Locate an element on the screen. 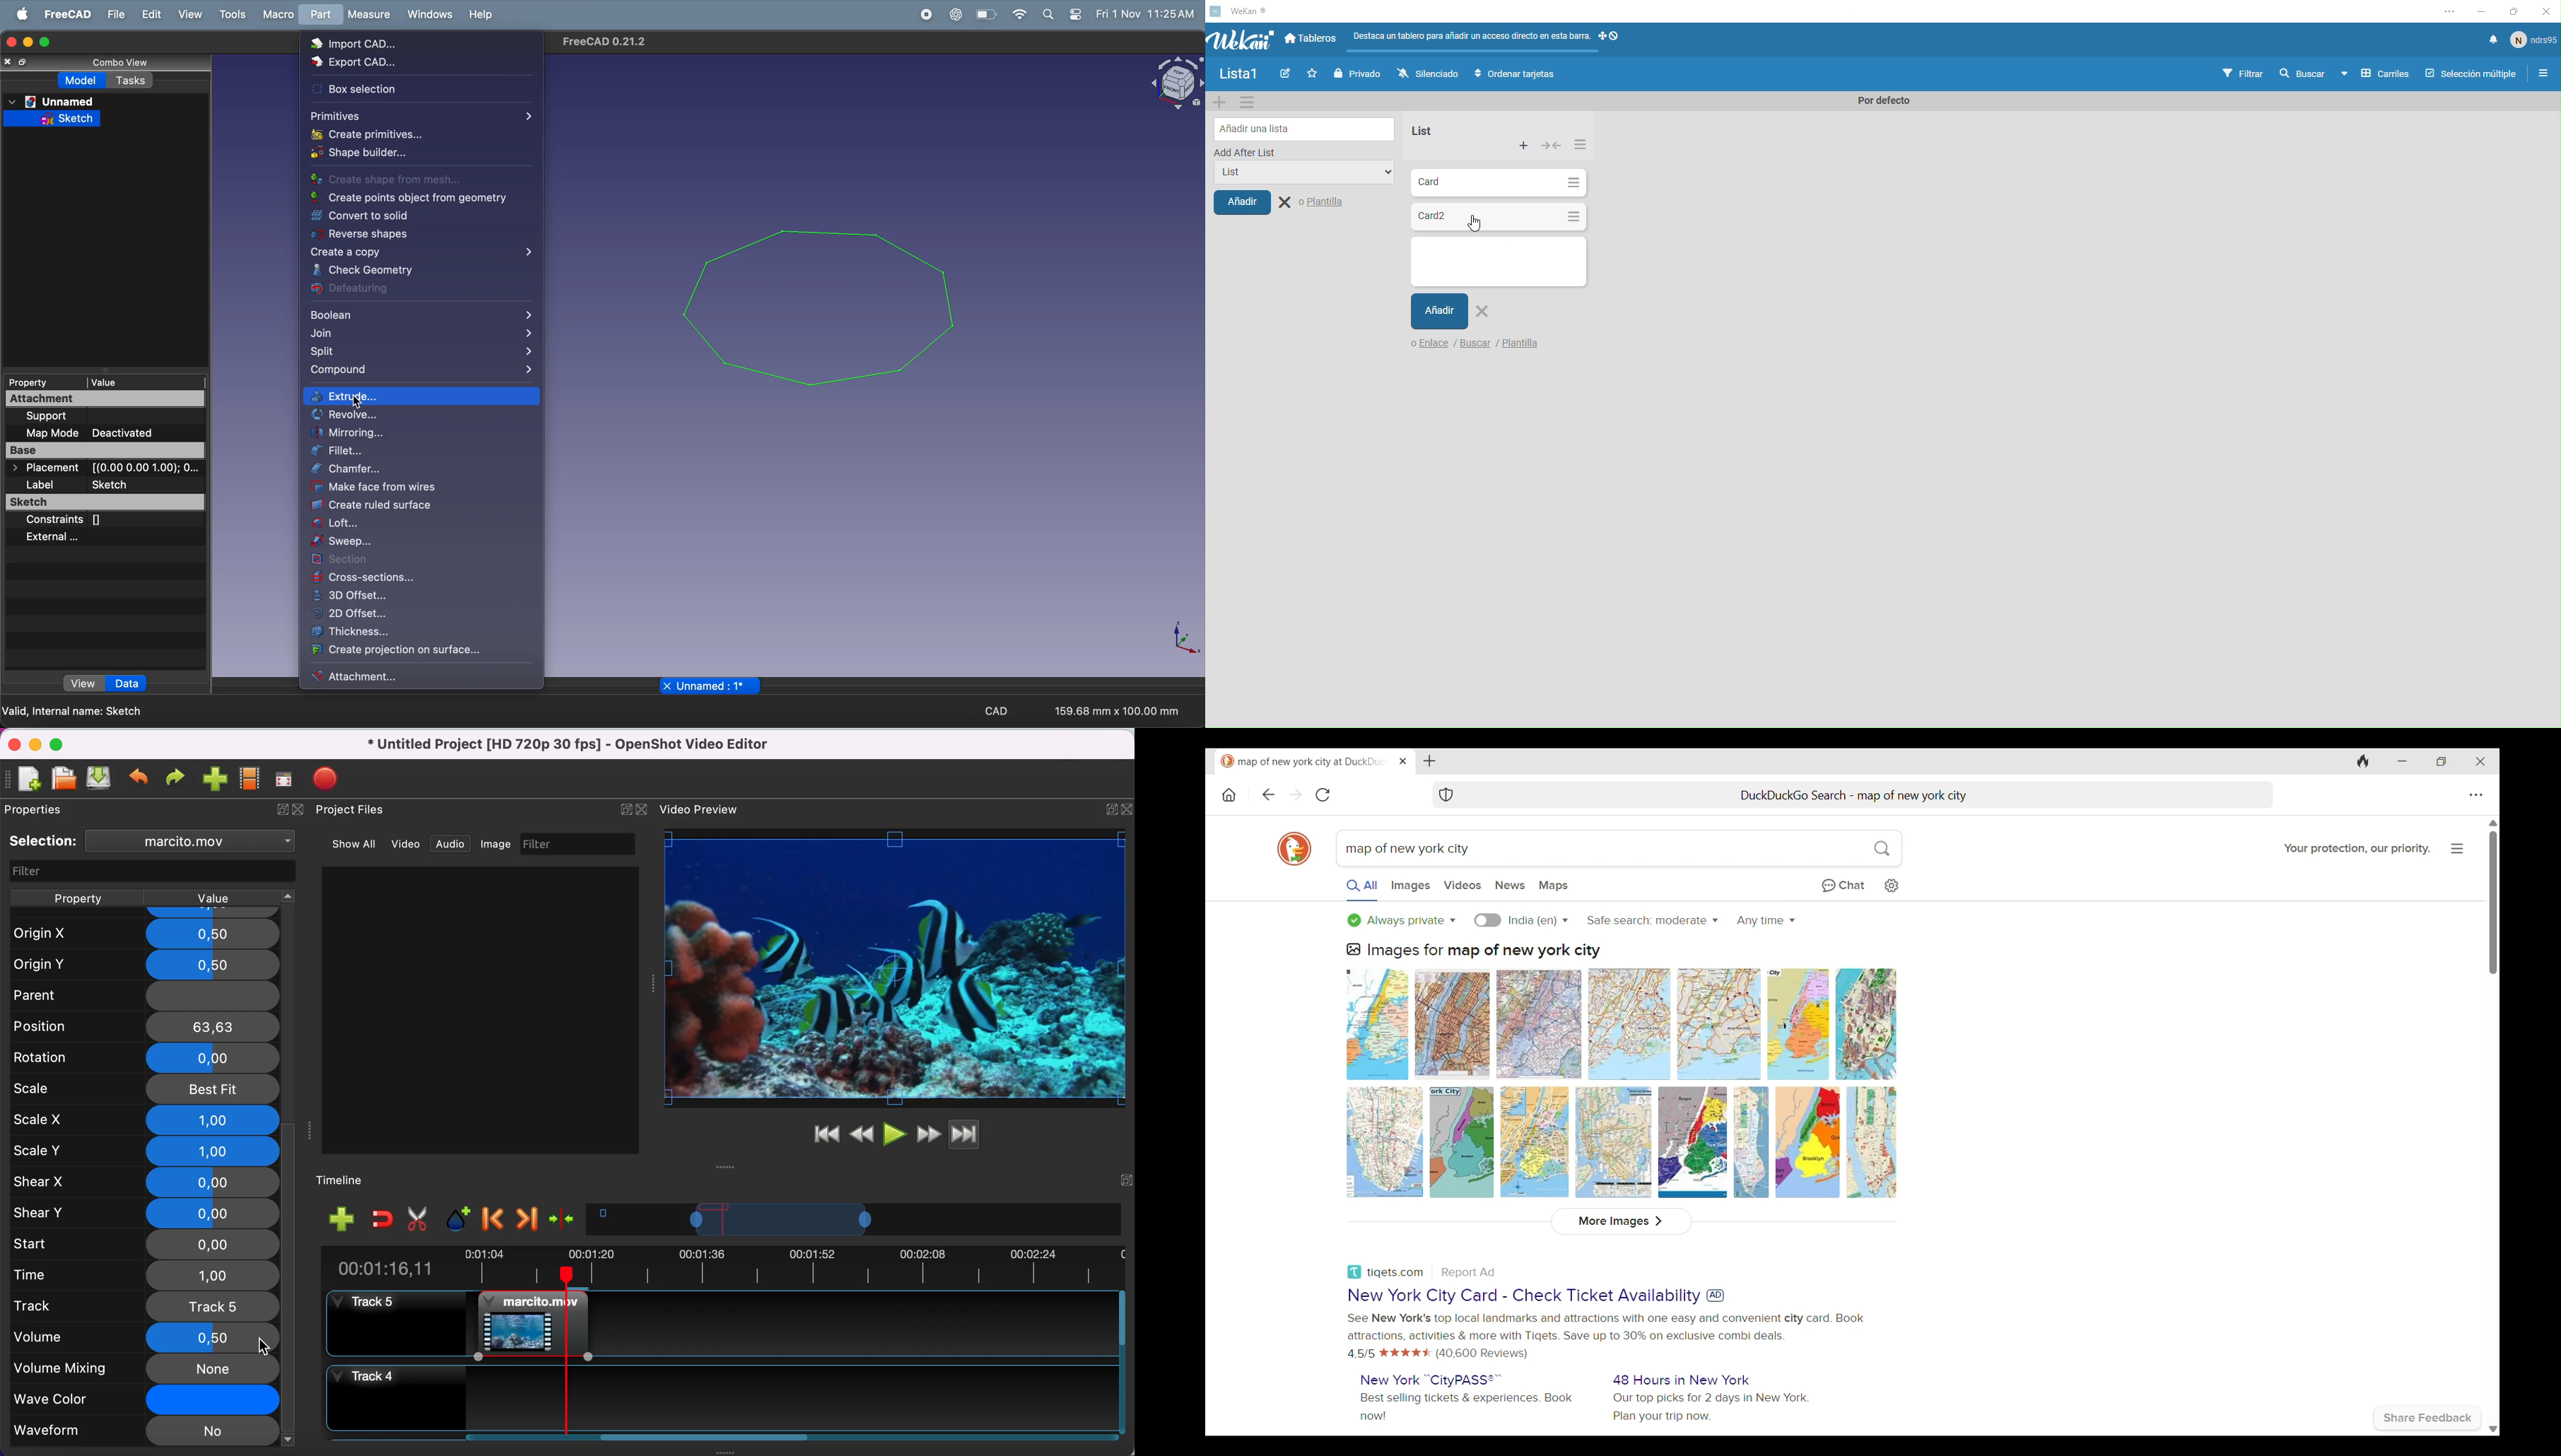 This screenshot has width=2576, height=1456. object view is located at coordinates (1170, 84).